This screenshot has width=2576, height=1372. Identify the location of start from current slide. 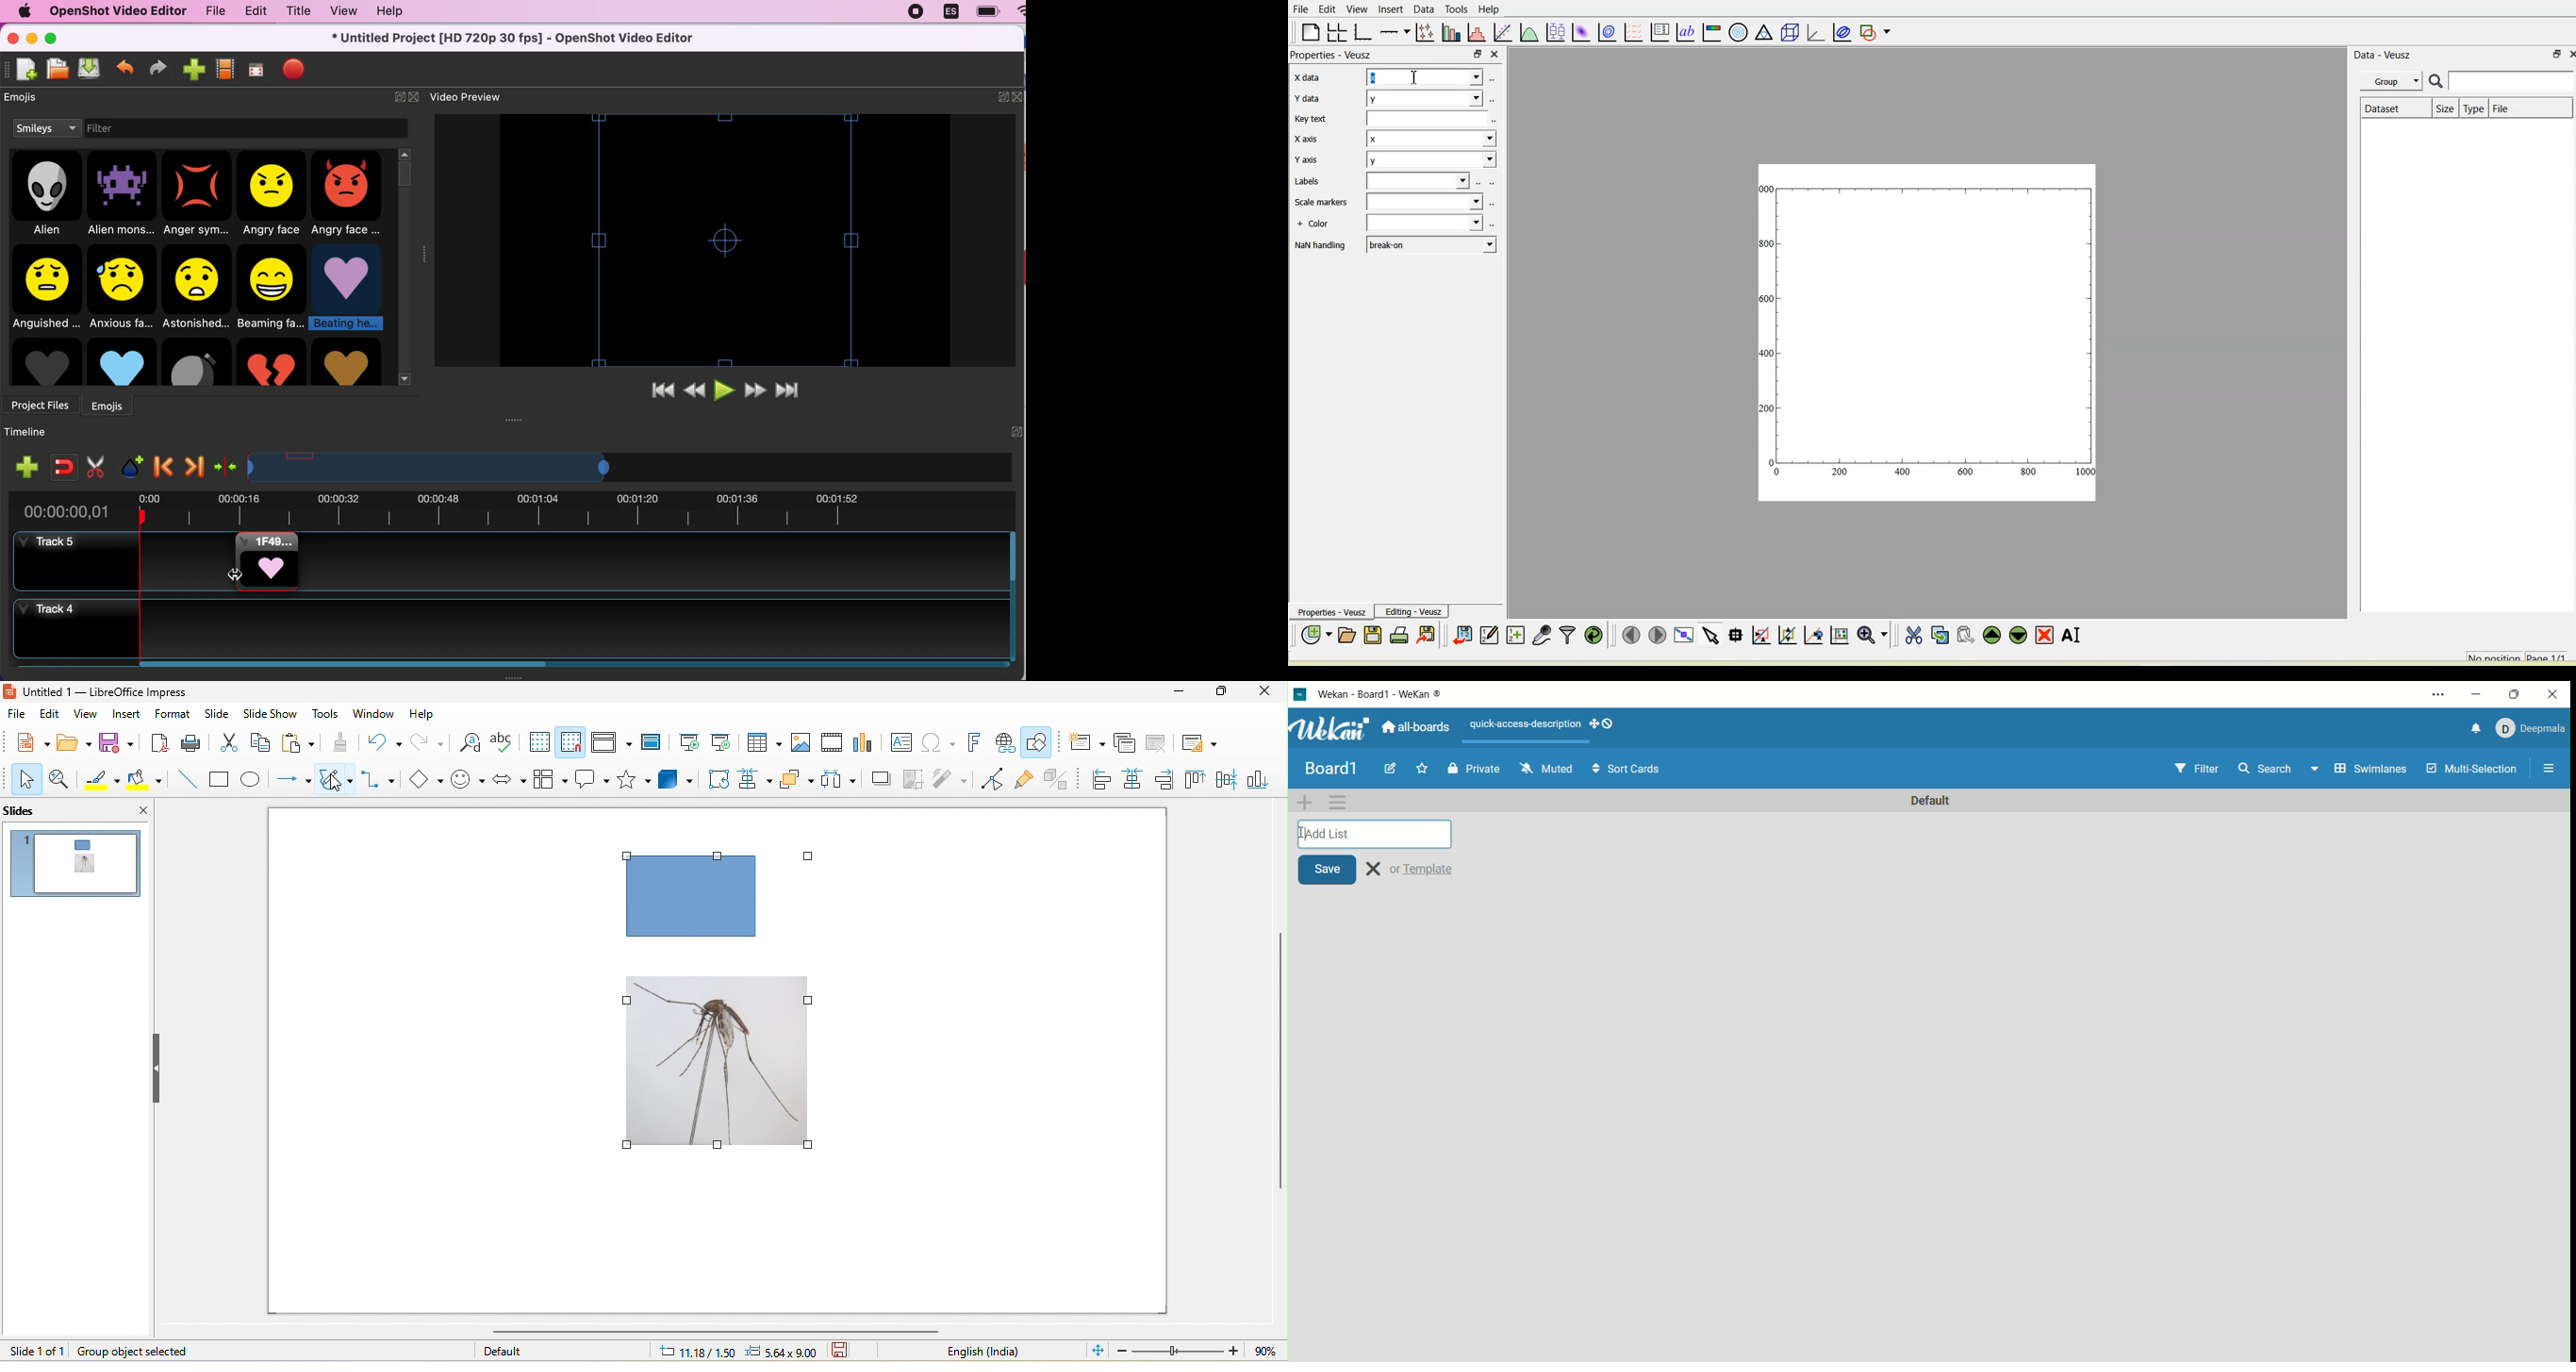
(725, 744).